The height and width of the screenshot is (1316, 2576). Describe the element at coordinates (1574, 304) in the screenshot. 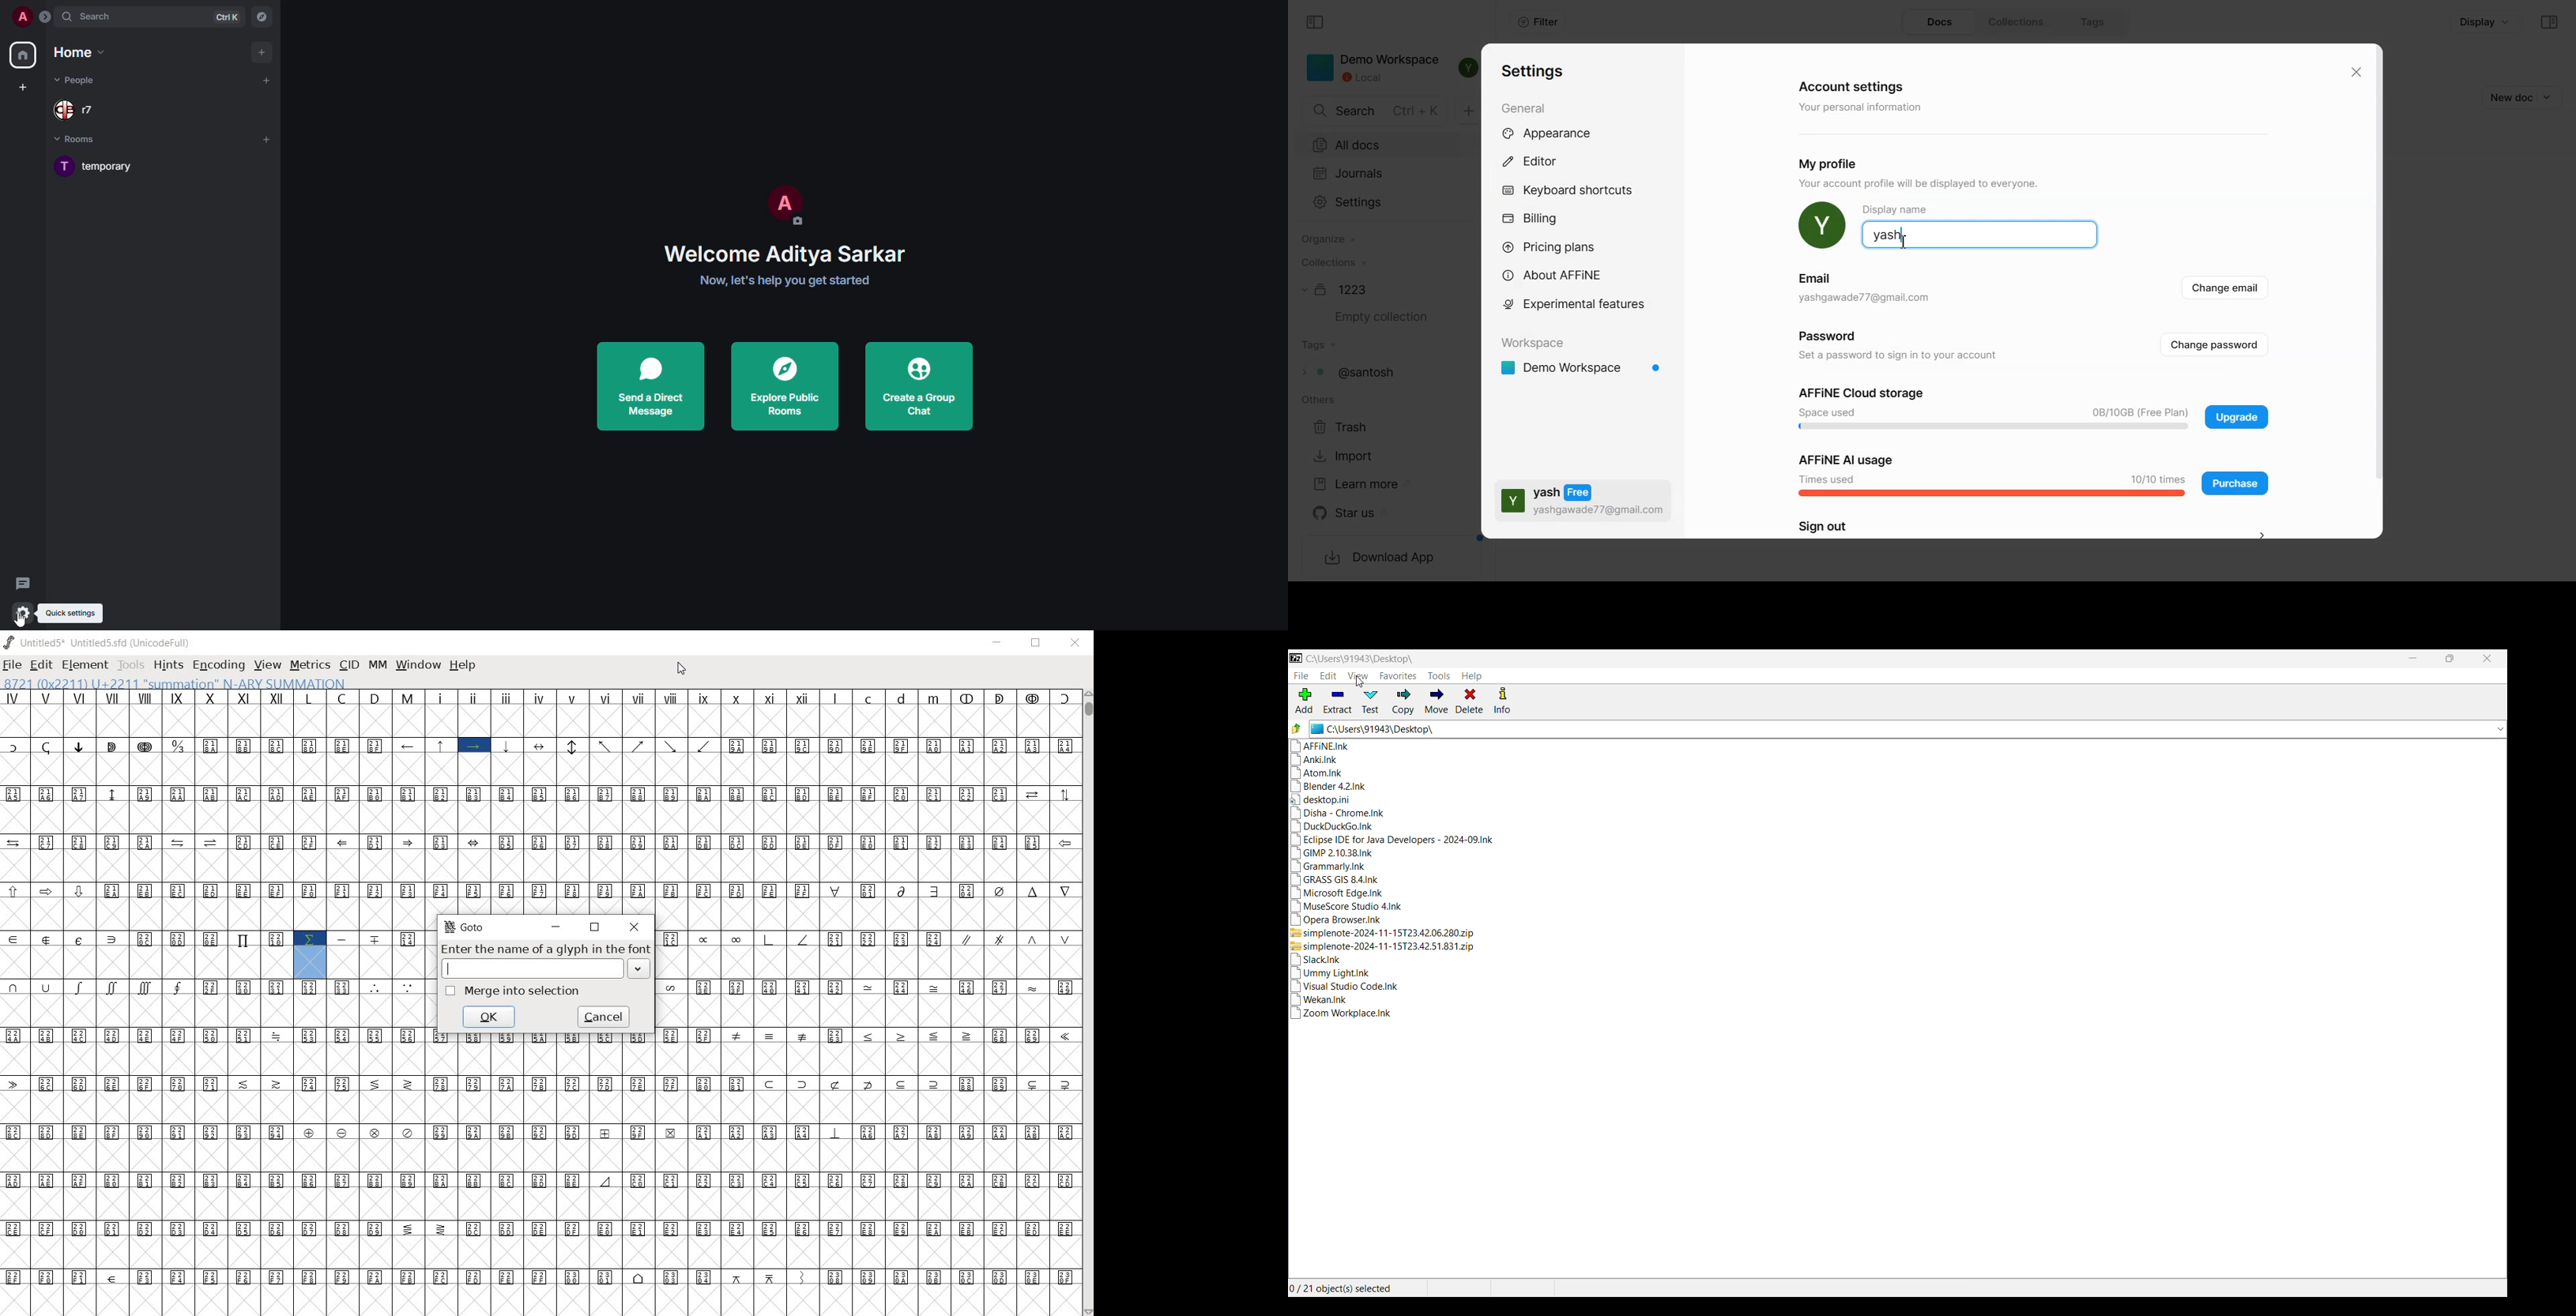

I see `Experimental feature` at that location.